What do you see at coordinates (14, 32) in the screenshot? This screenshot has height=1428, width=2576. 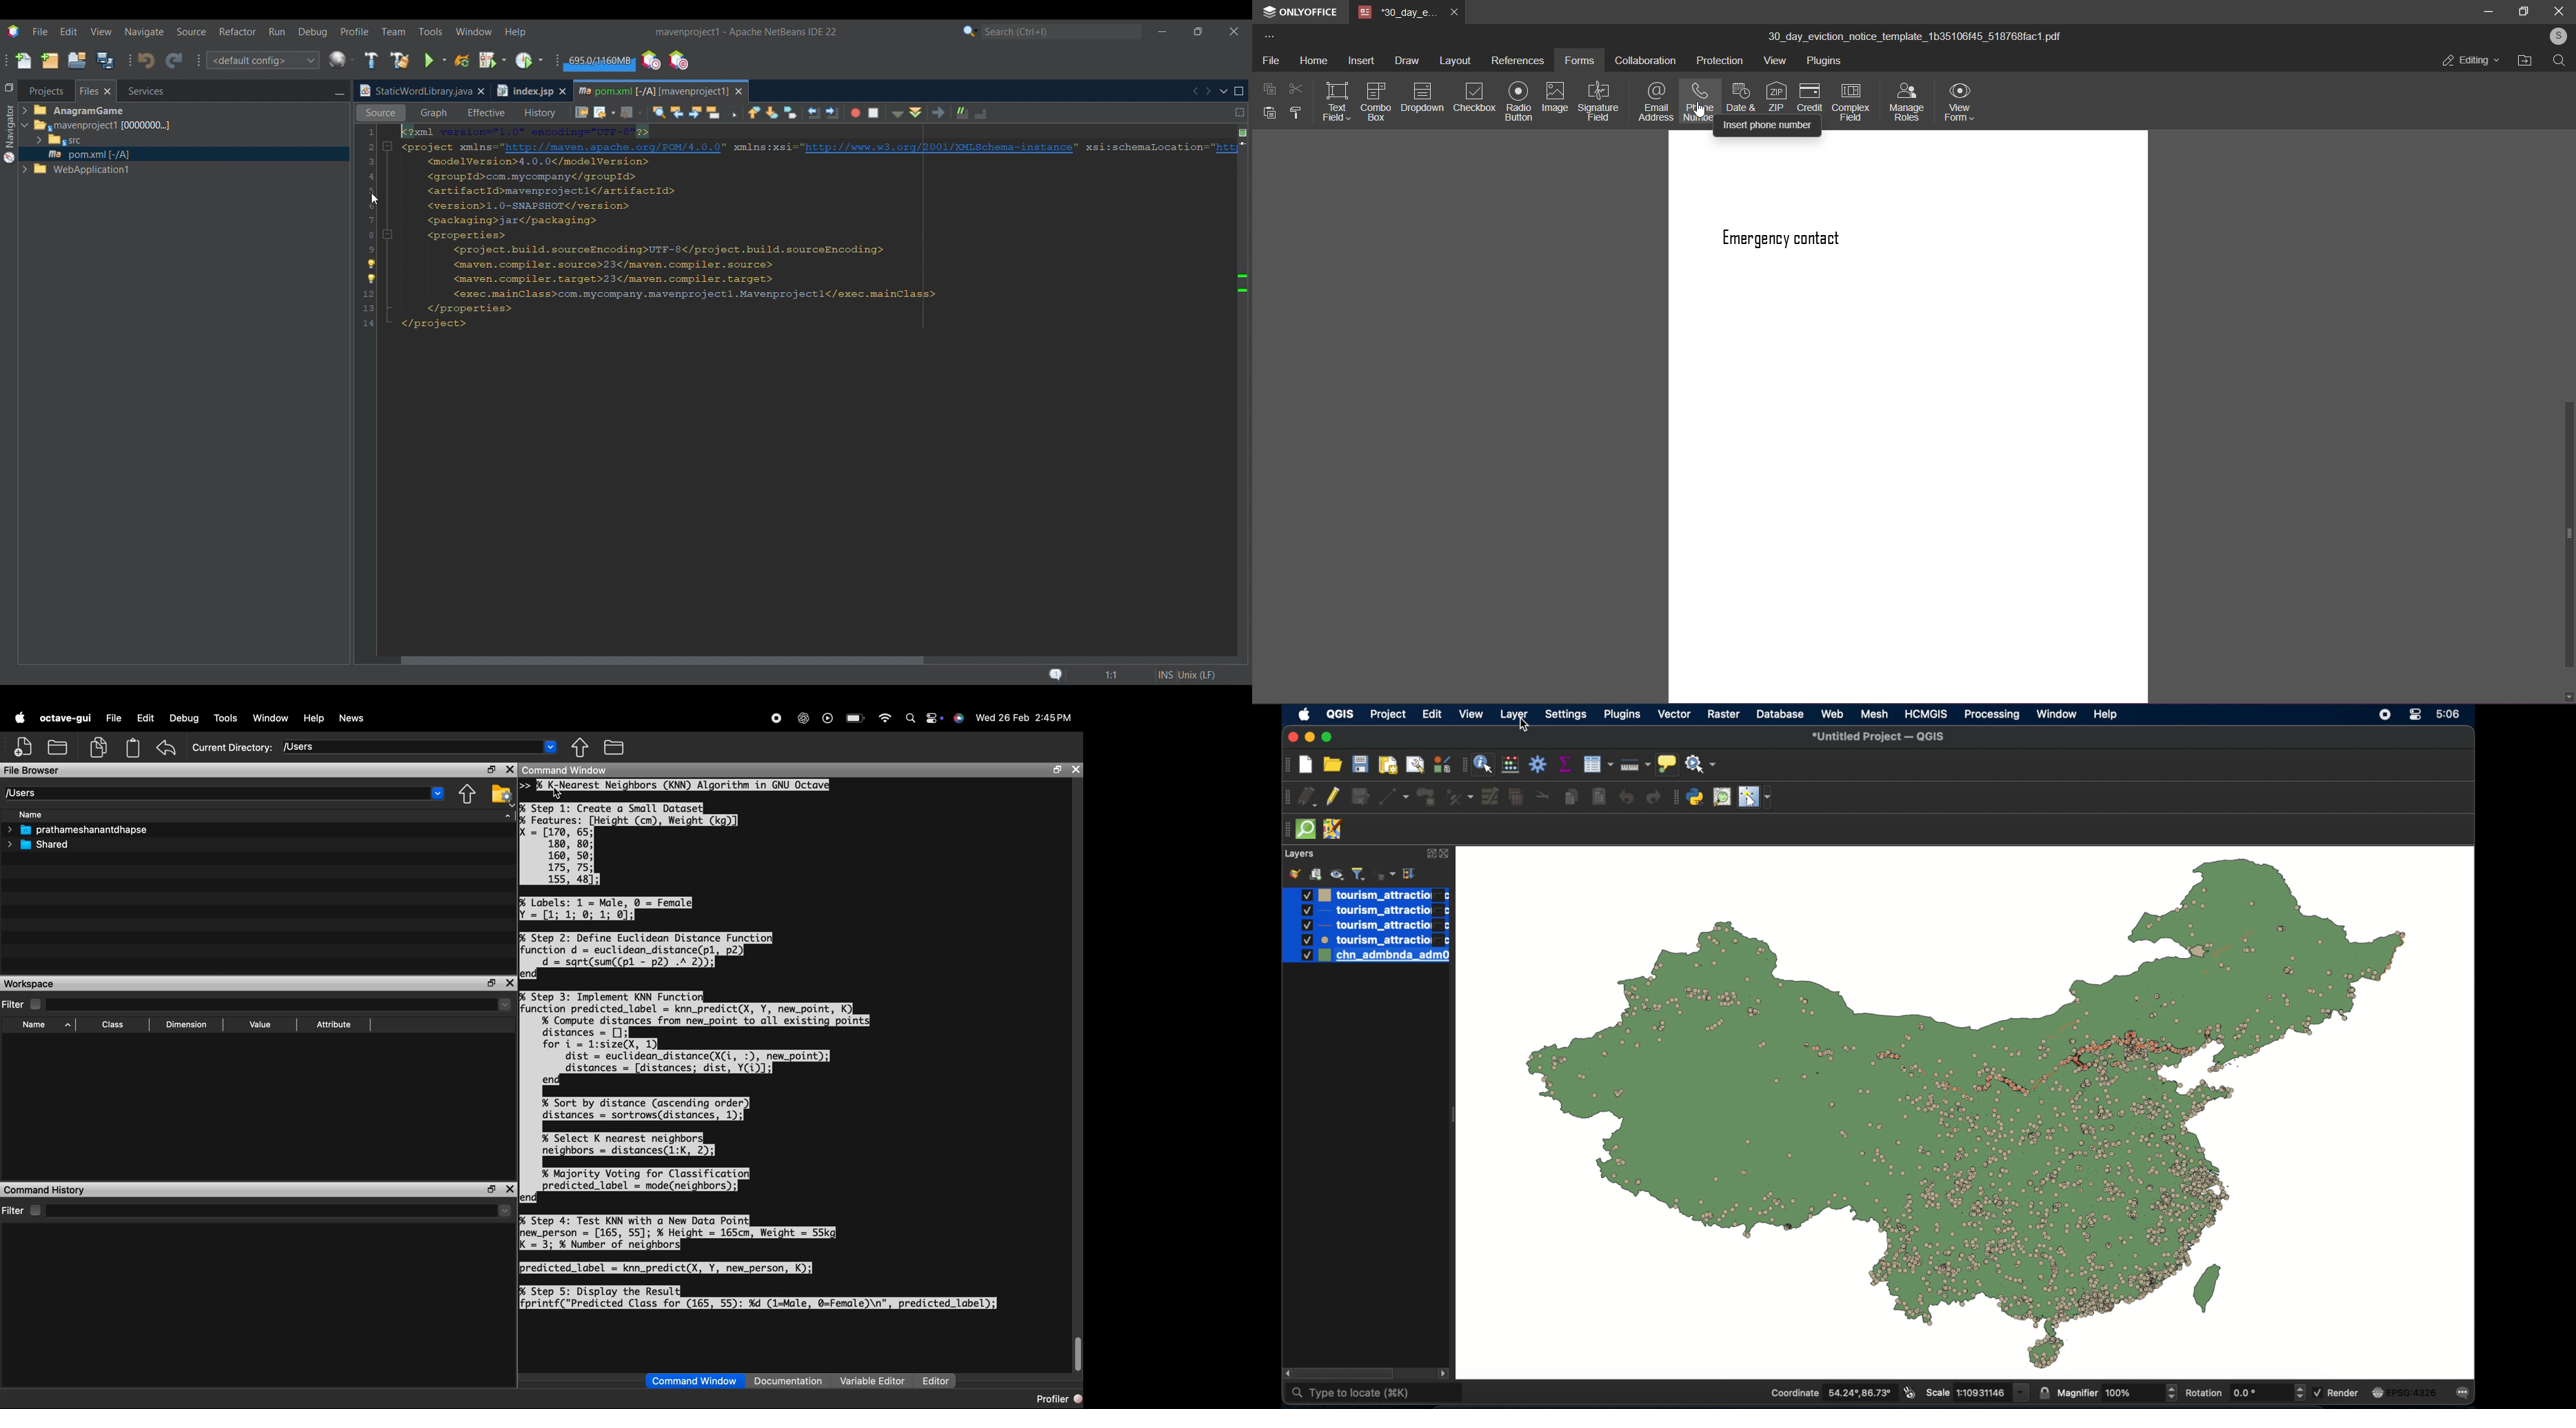 I see `Software logo` at bounding box center [14, 32].